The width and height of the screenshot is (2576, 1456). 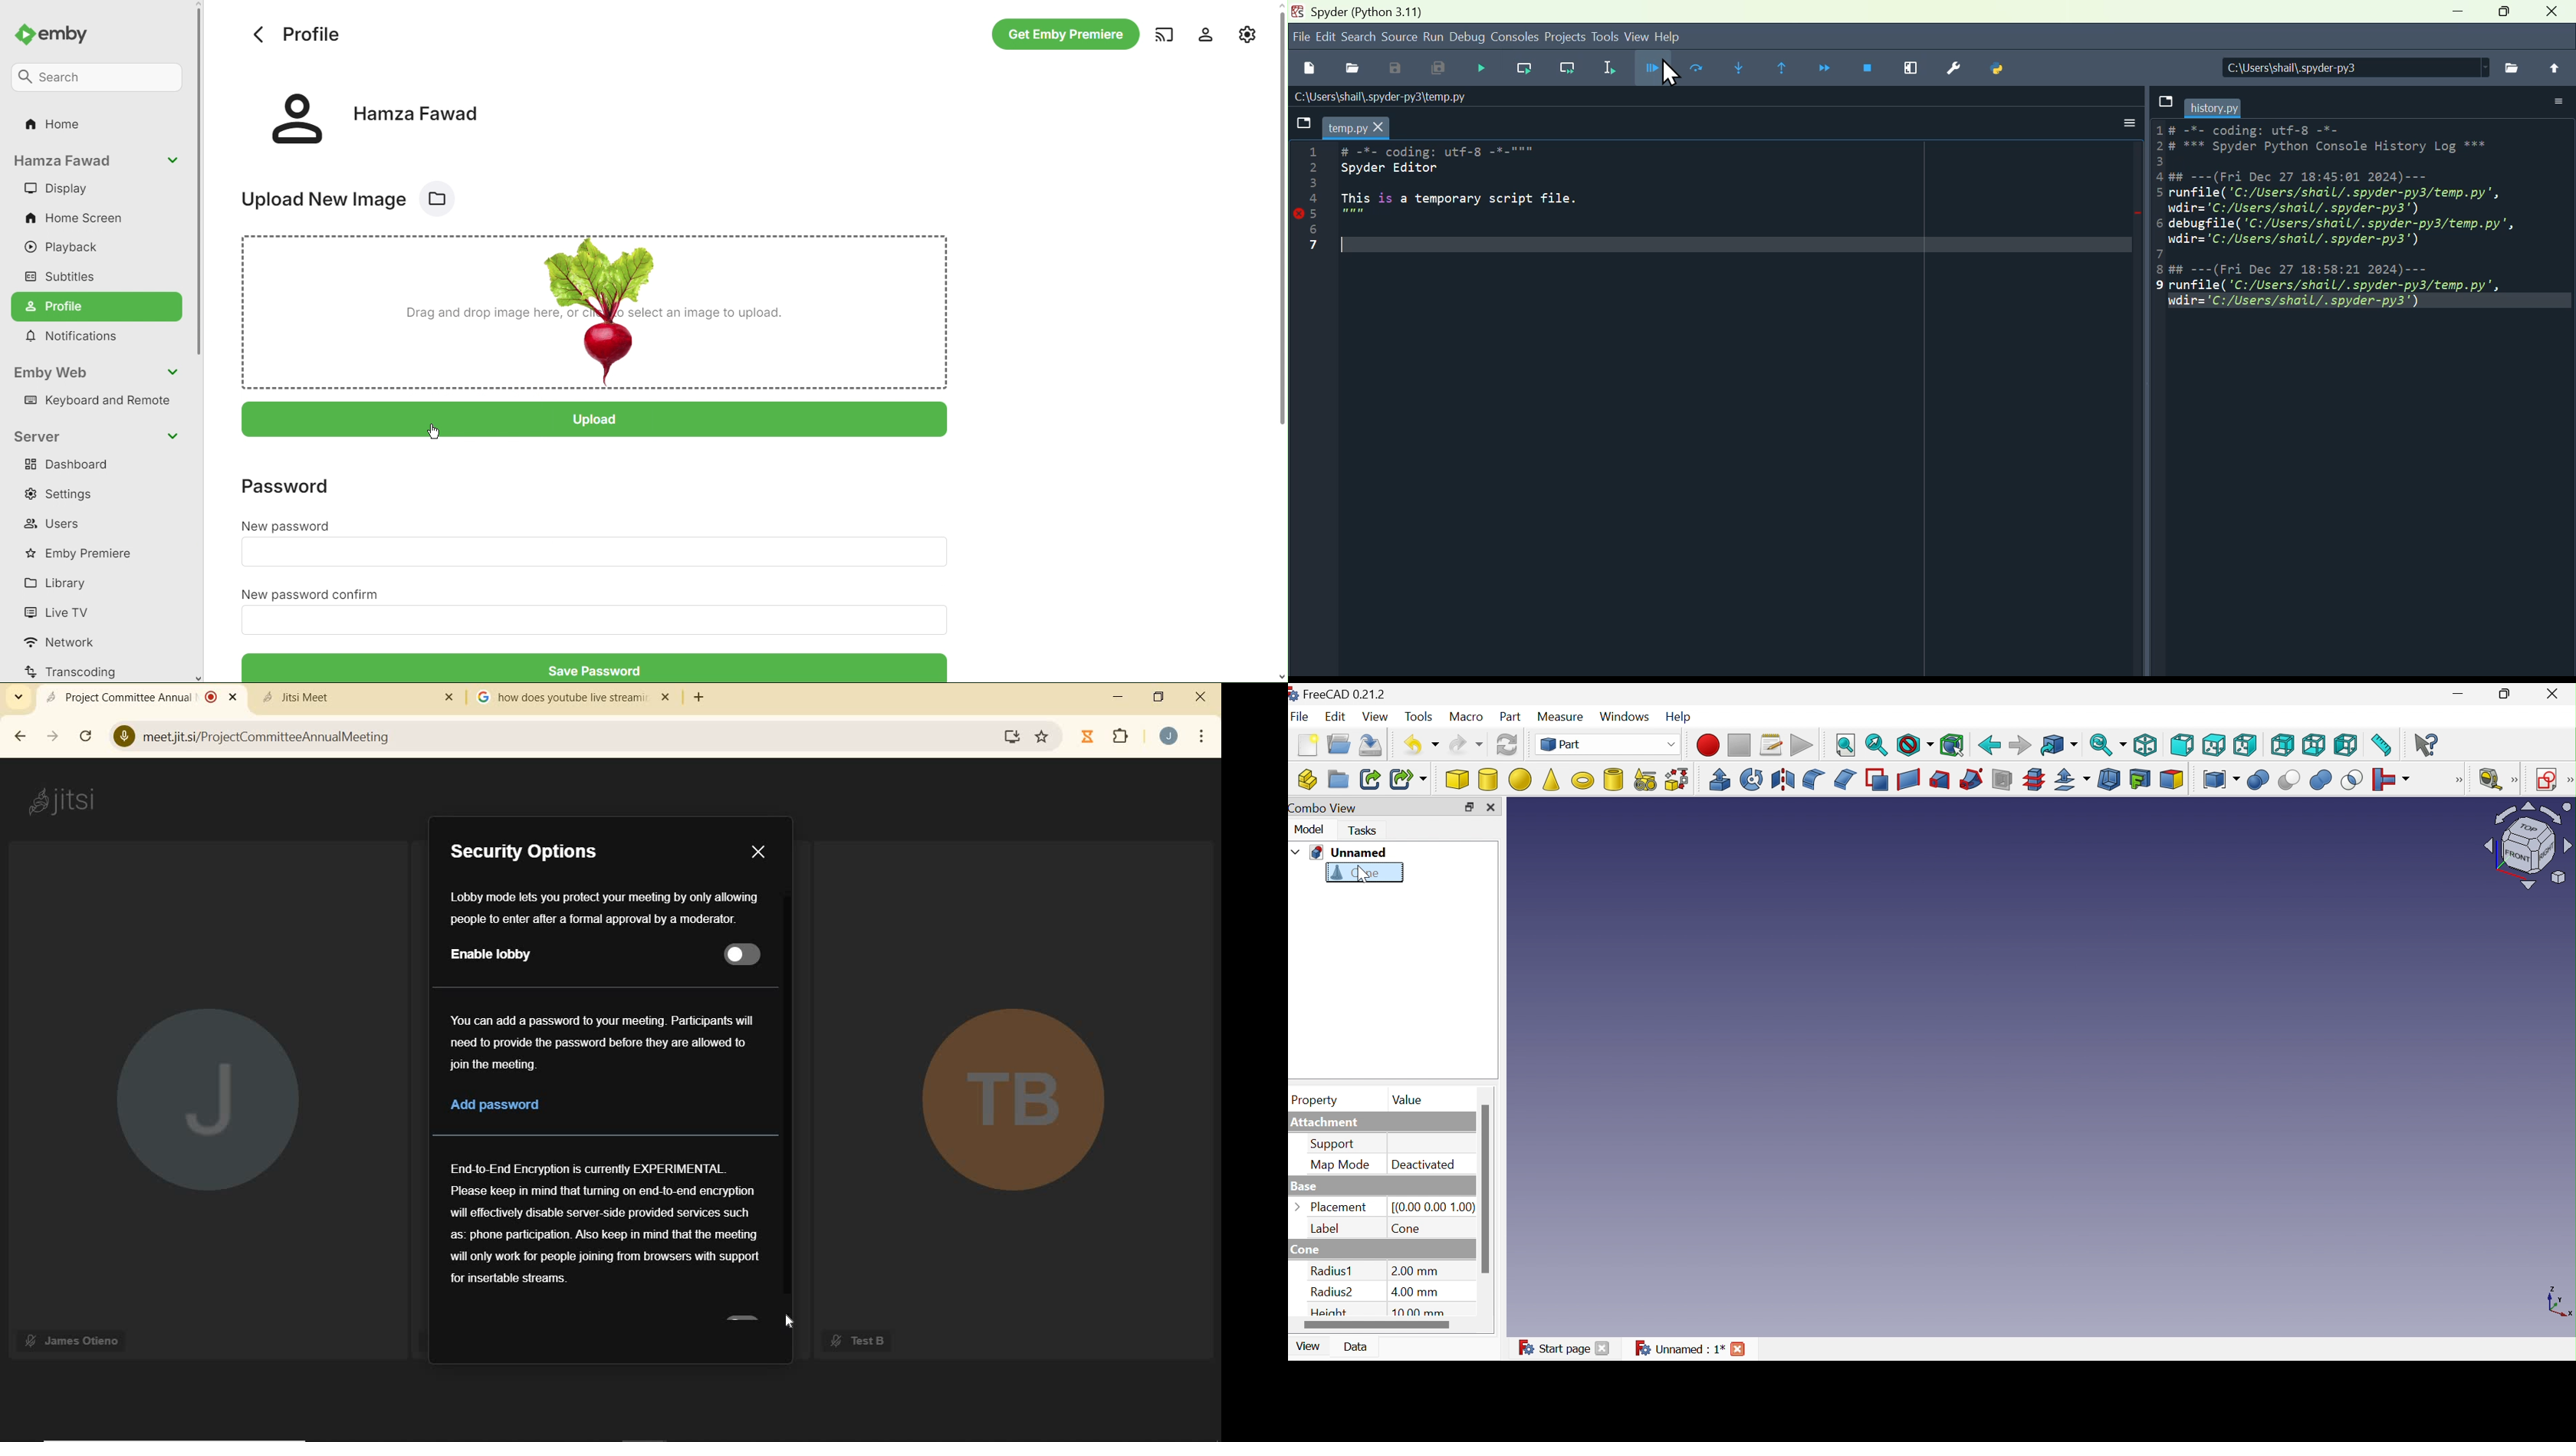 What do you see at coordinates (1564, 37) in the screenshot?
I see `Project` at bounding box center [1564, 37].